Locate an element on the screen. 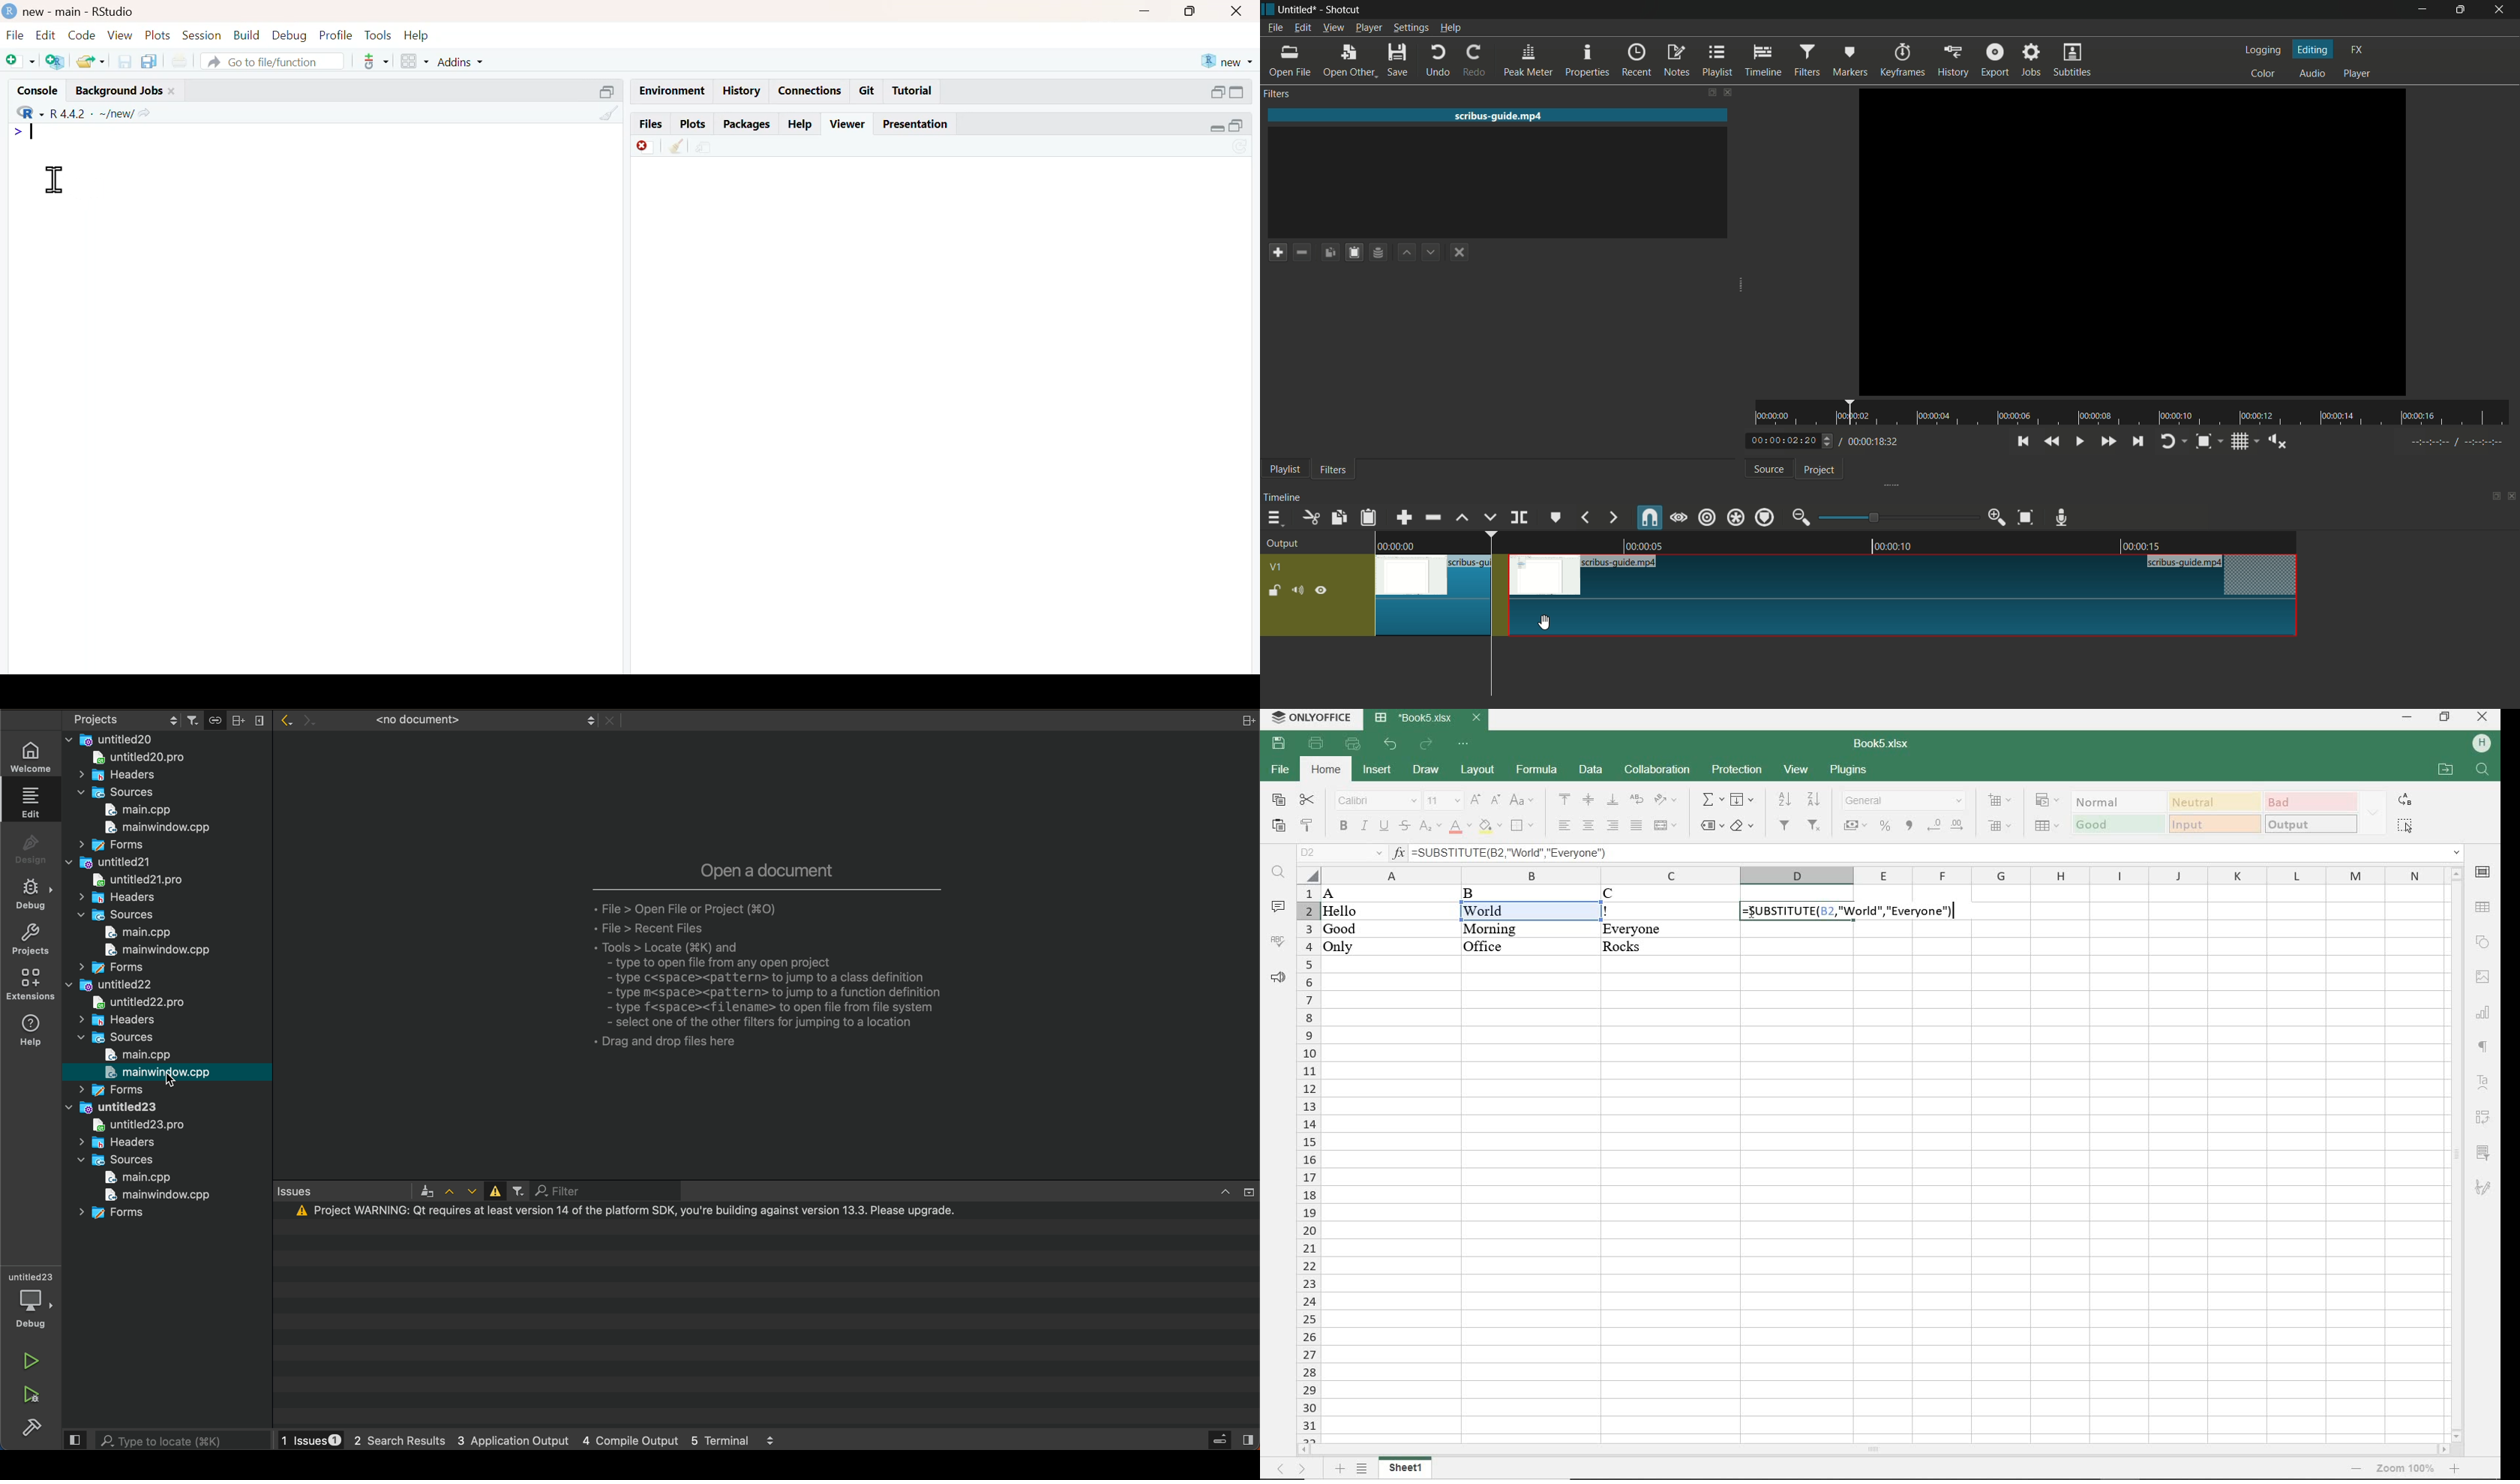 This screenshot has width=2520, height=1484. editing is located at coordinates (2314, 49).